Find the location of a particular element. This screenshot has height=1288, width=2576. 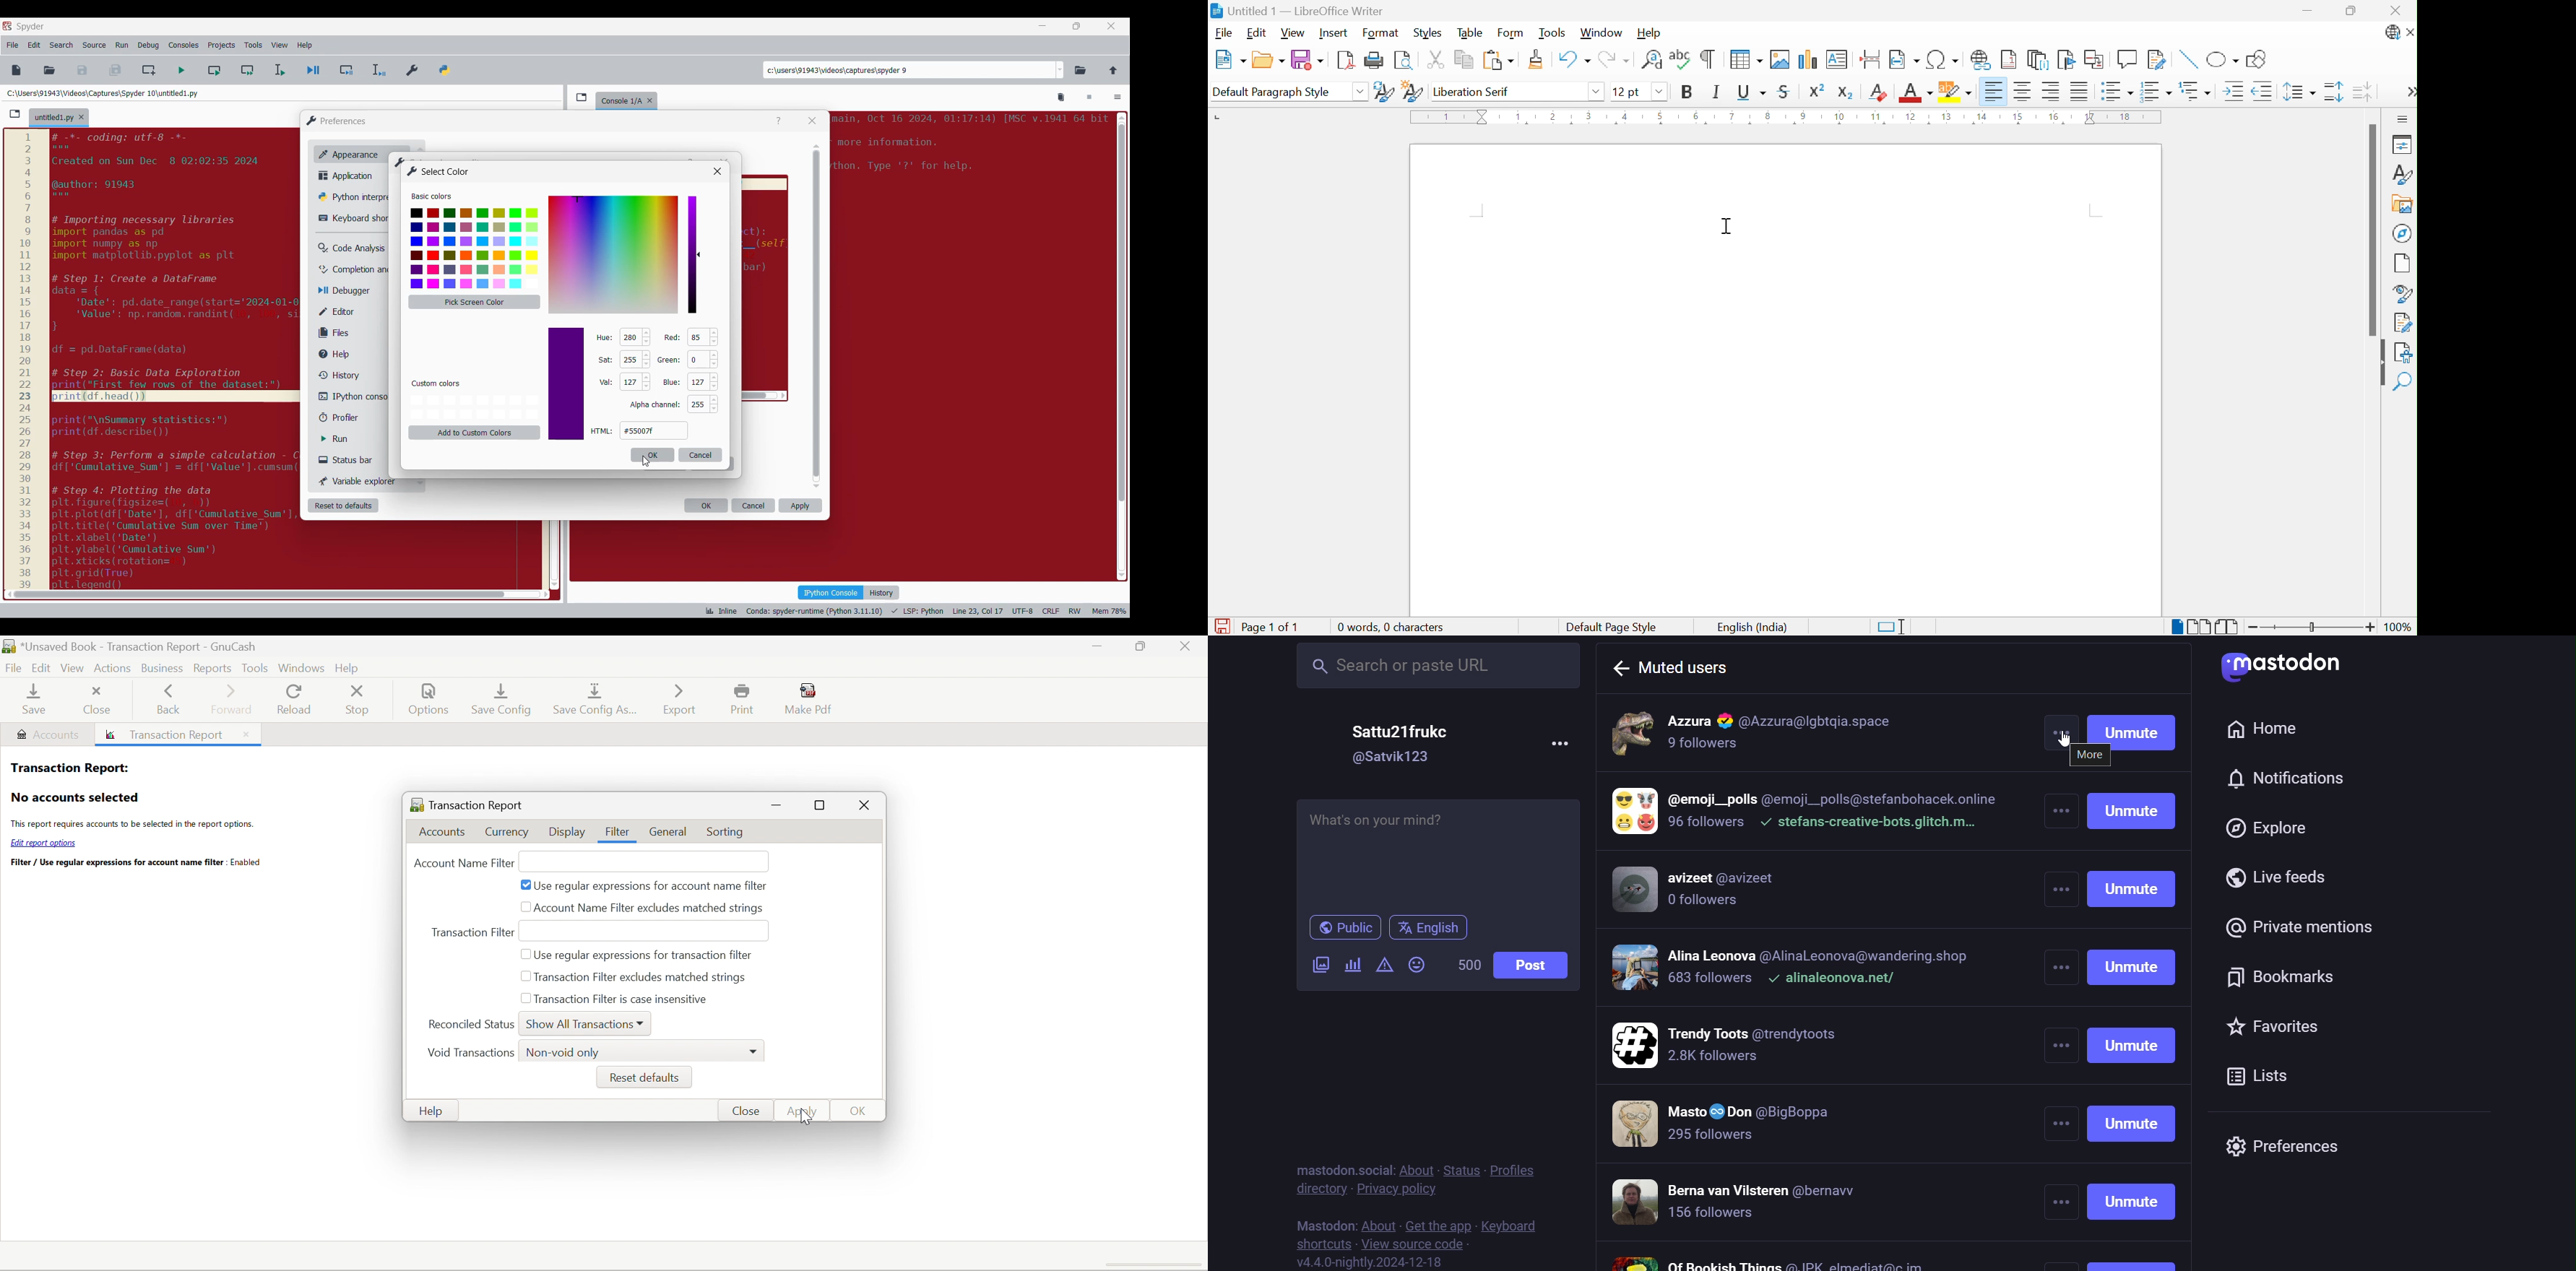

Apply is located at coordinates (801, 505).